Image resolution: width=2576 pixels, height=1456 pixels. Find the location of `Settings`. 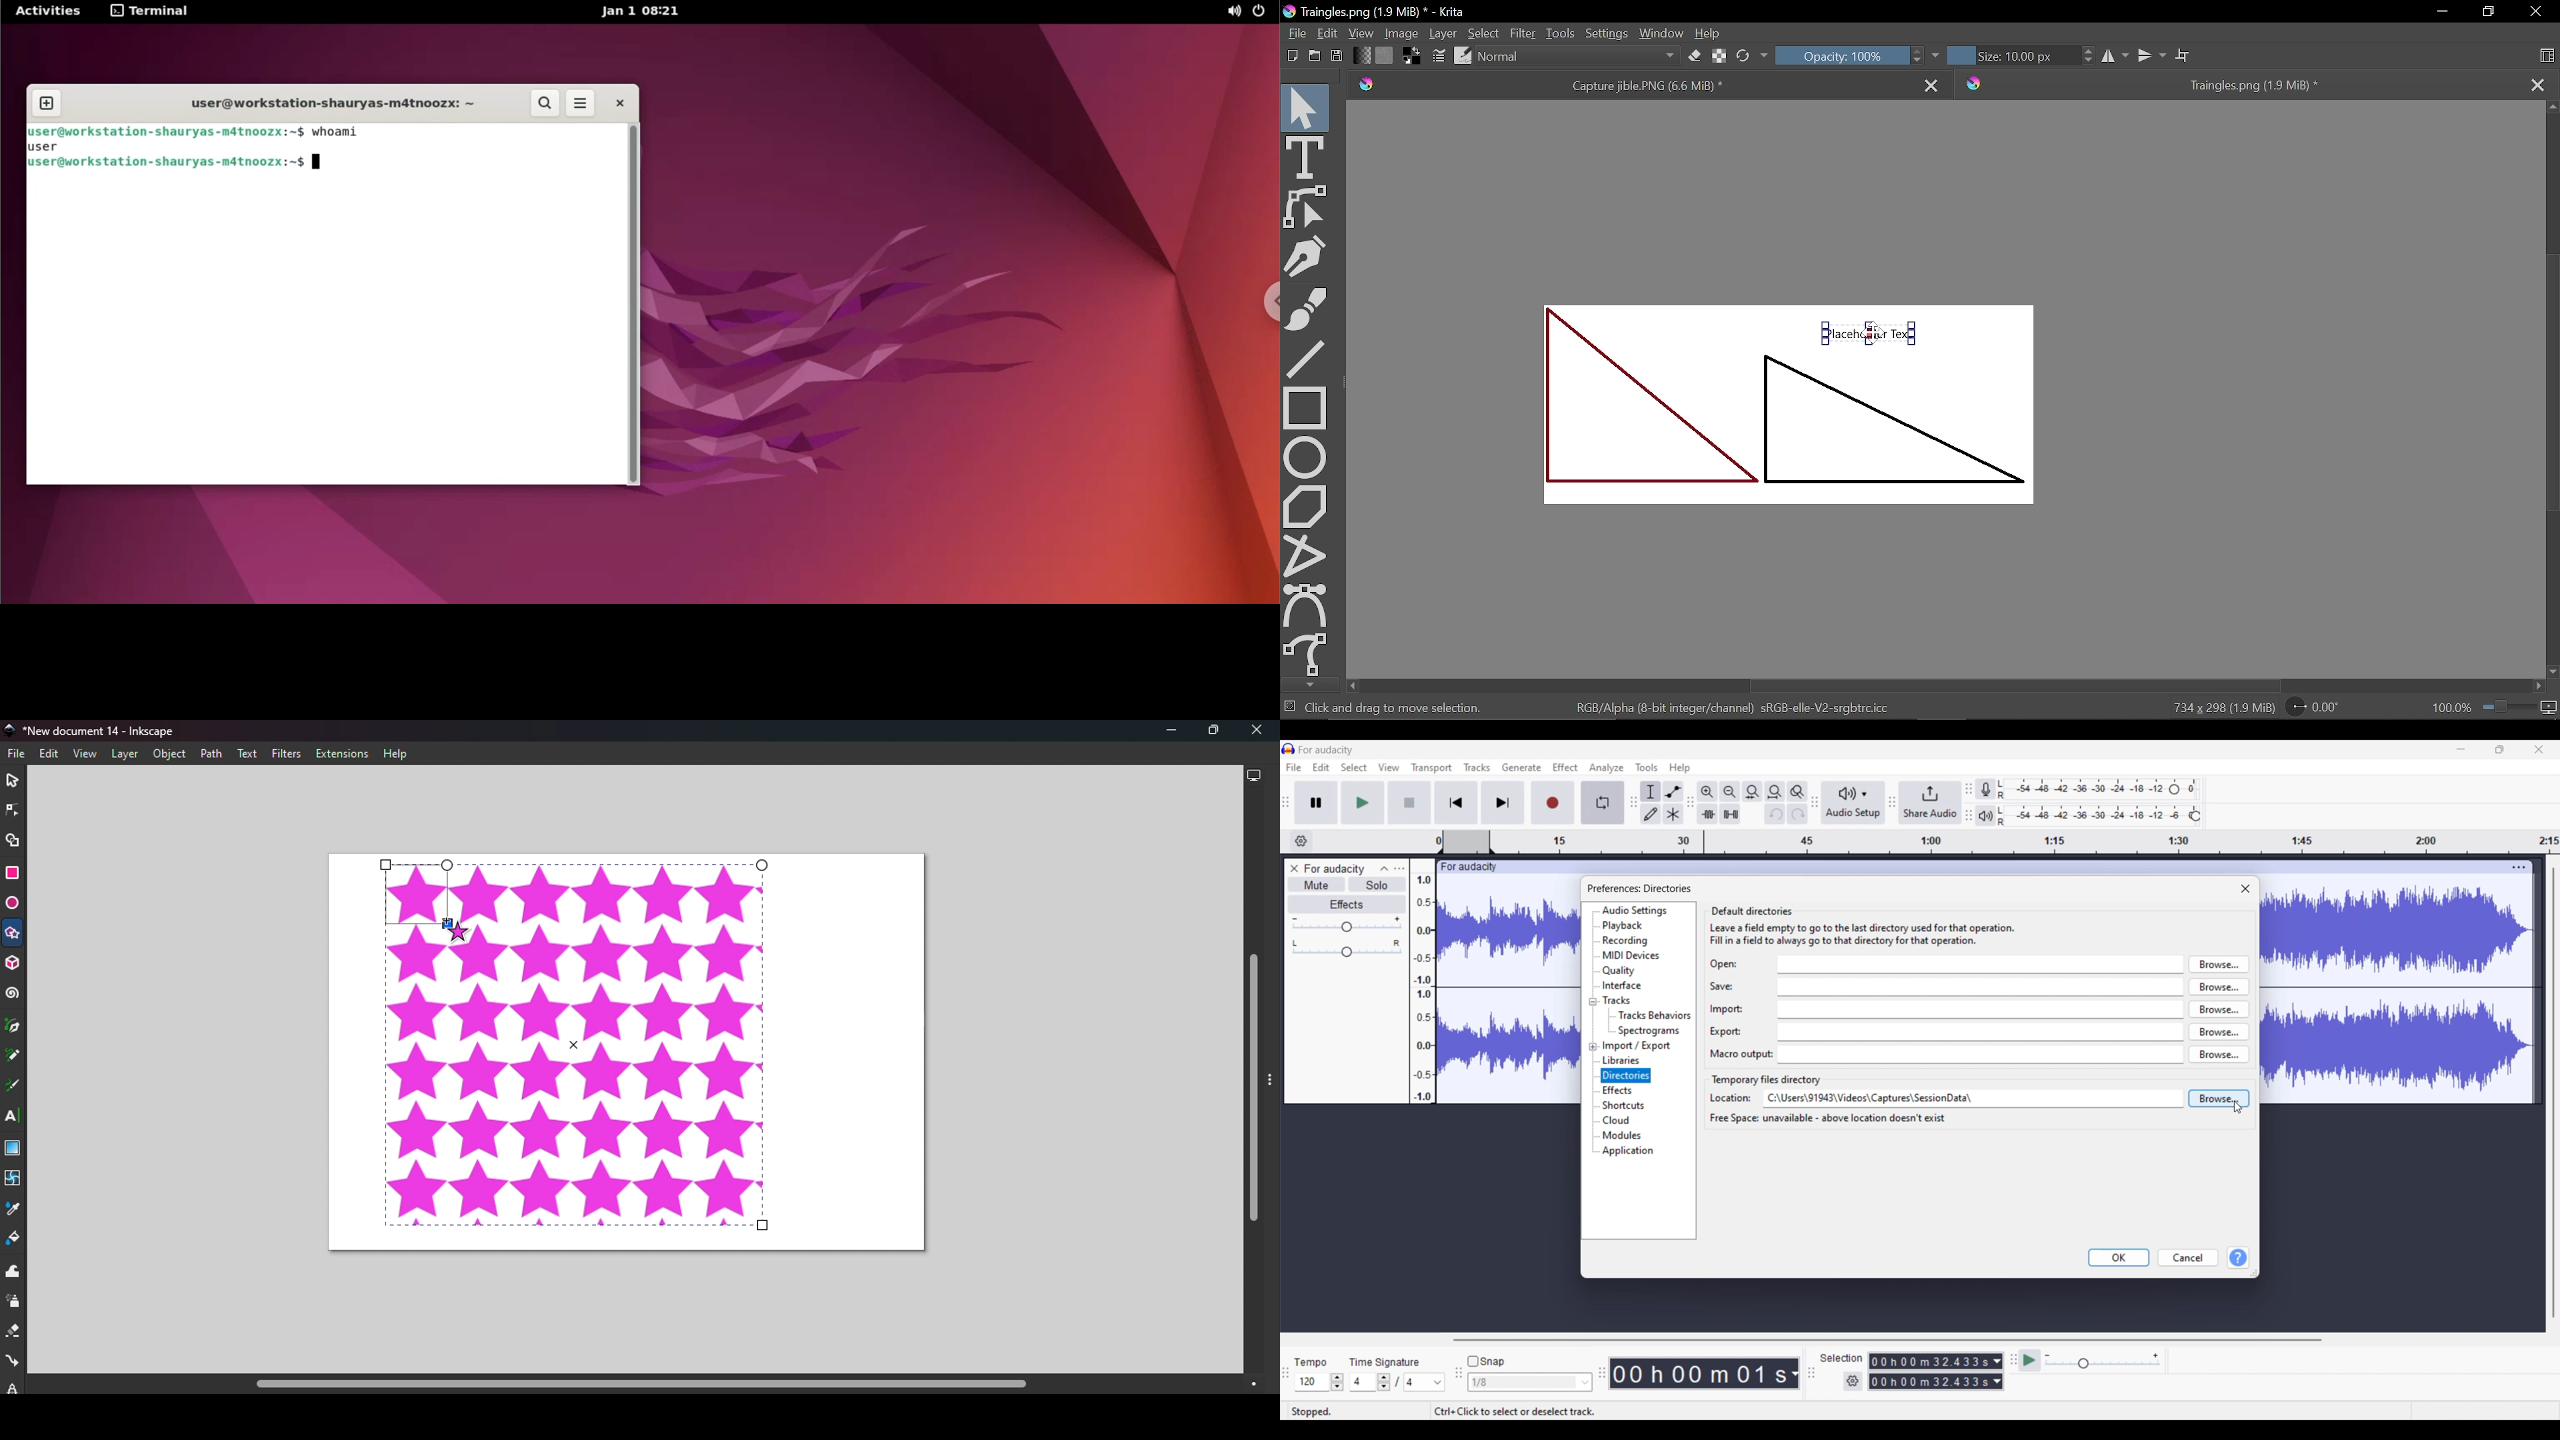

Settings is located at coordinates (1853, 1381).